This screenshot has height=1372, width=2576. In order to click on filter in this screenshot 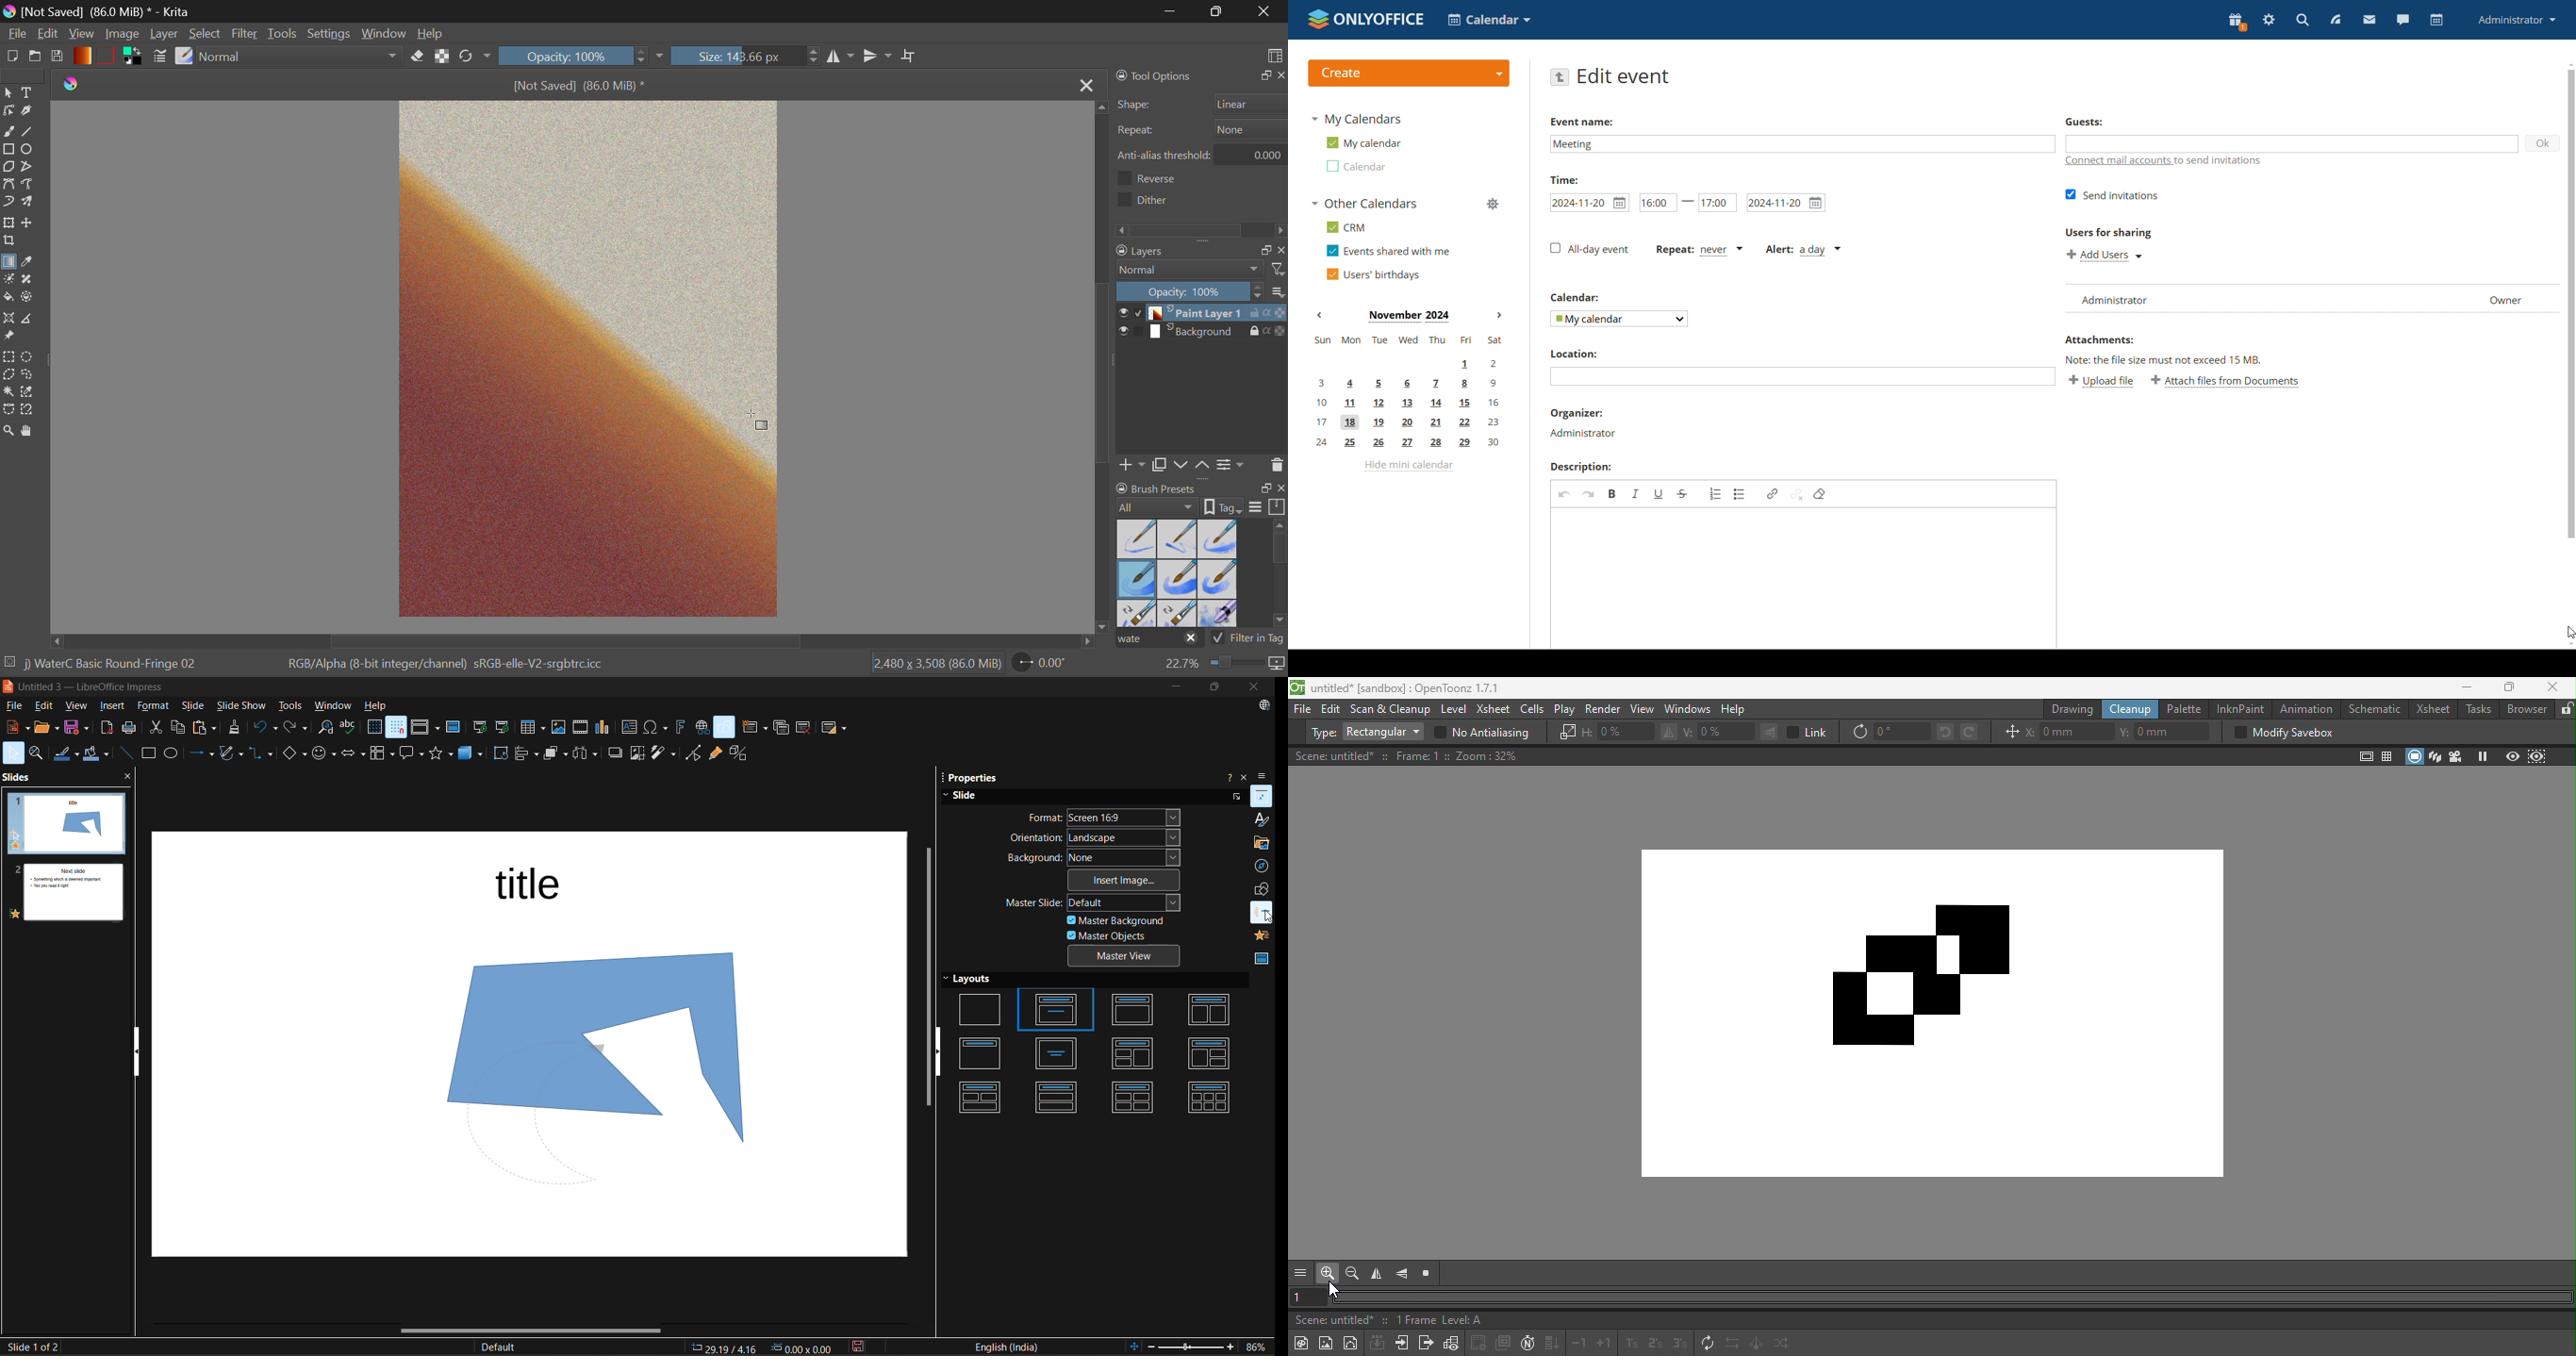, I will do `click(666, 753)`.